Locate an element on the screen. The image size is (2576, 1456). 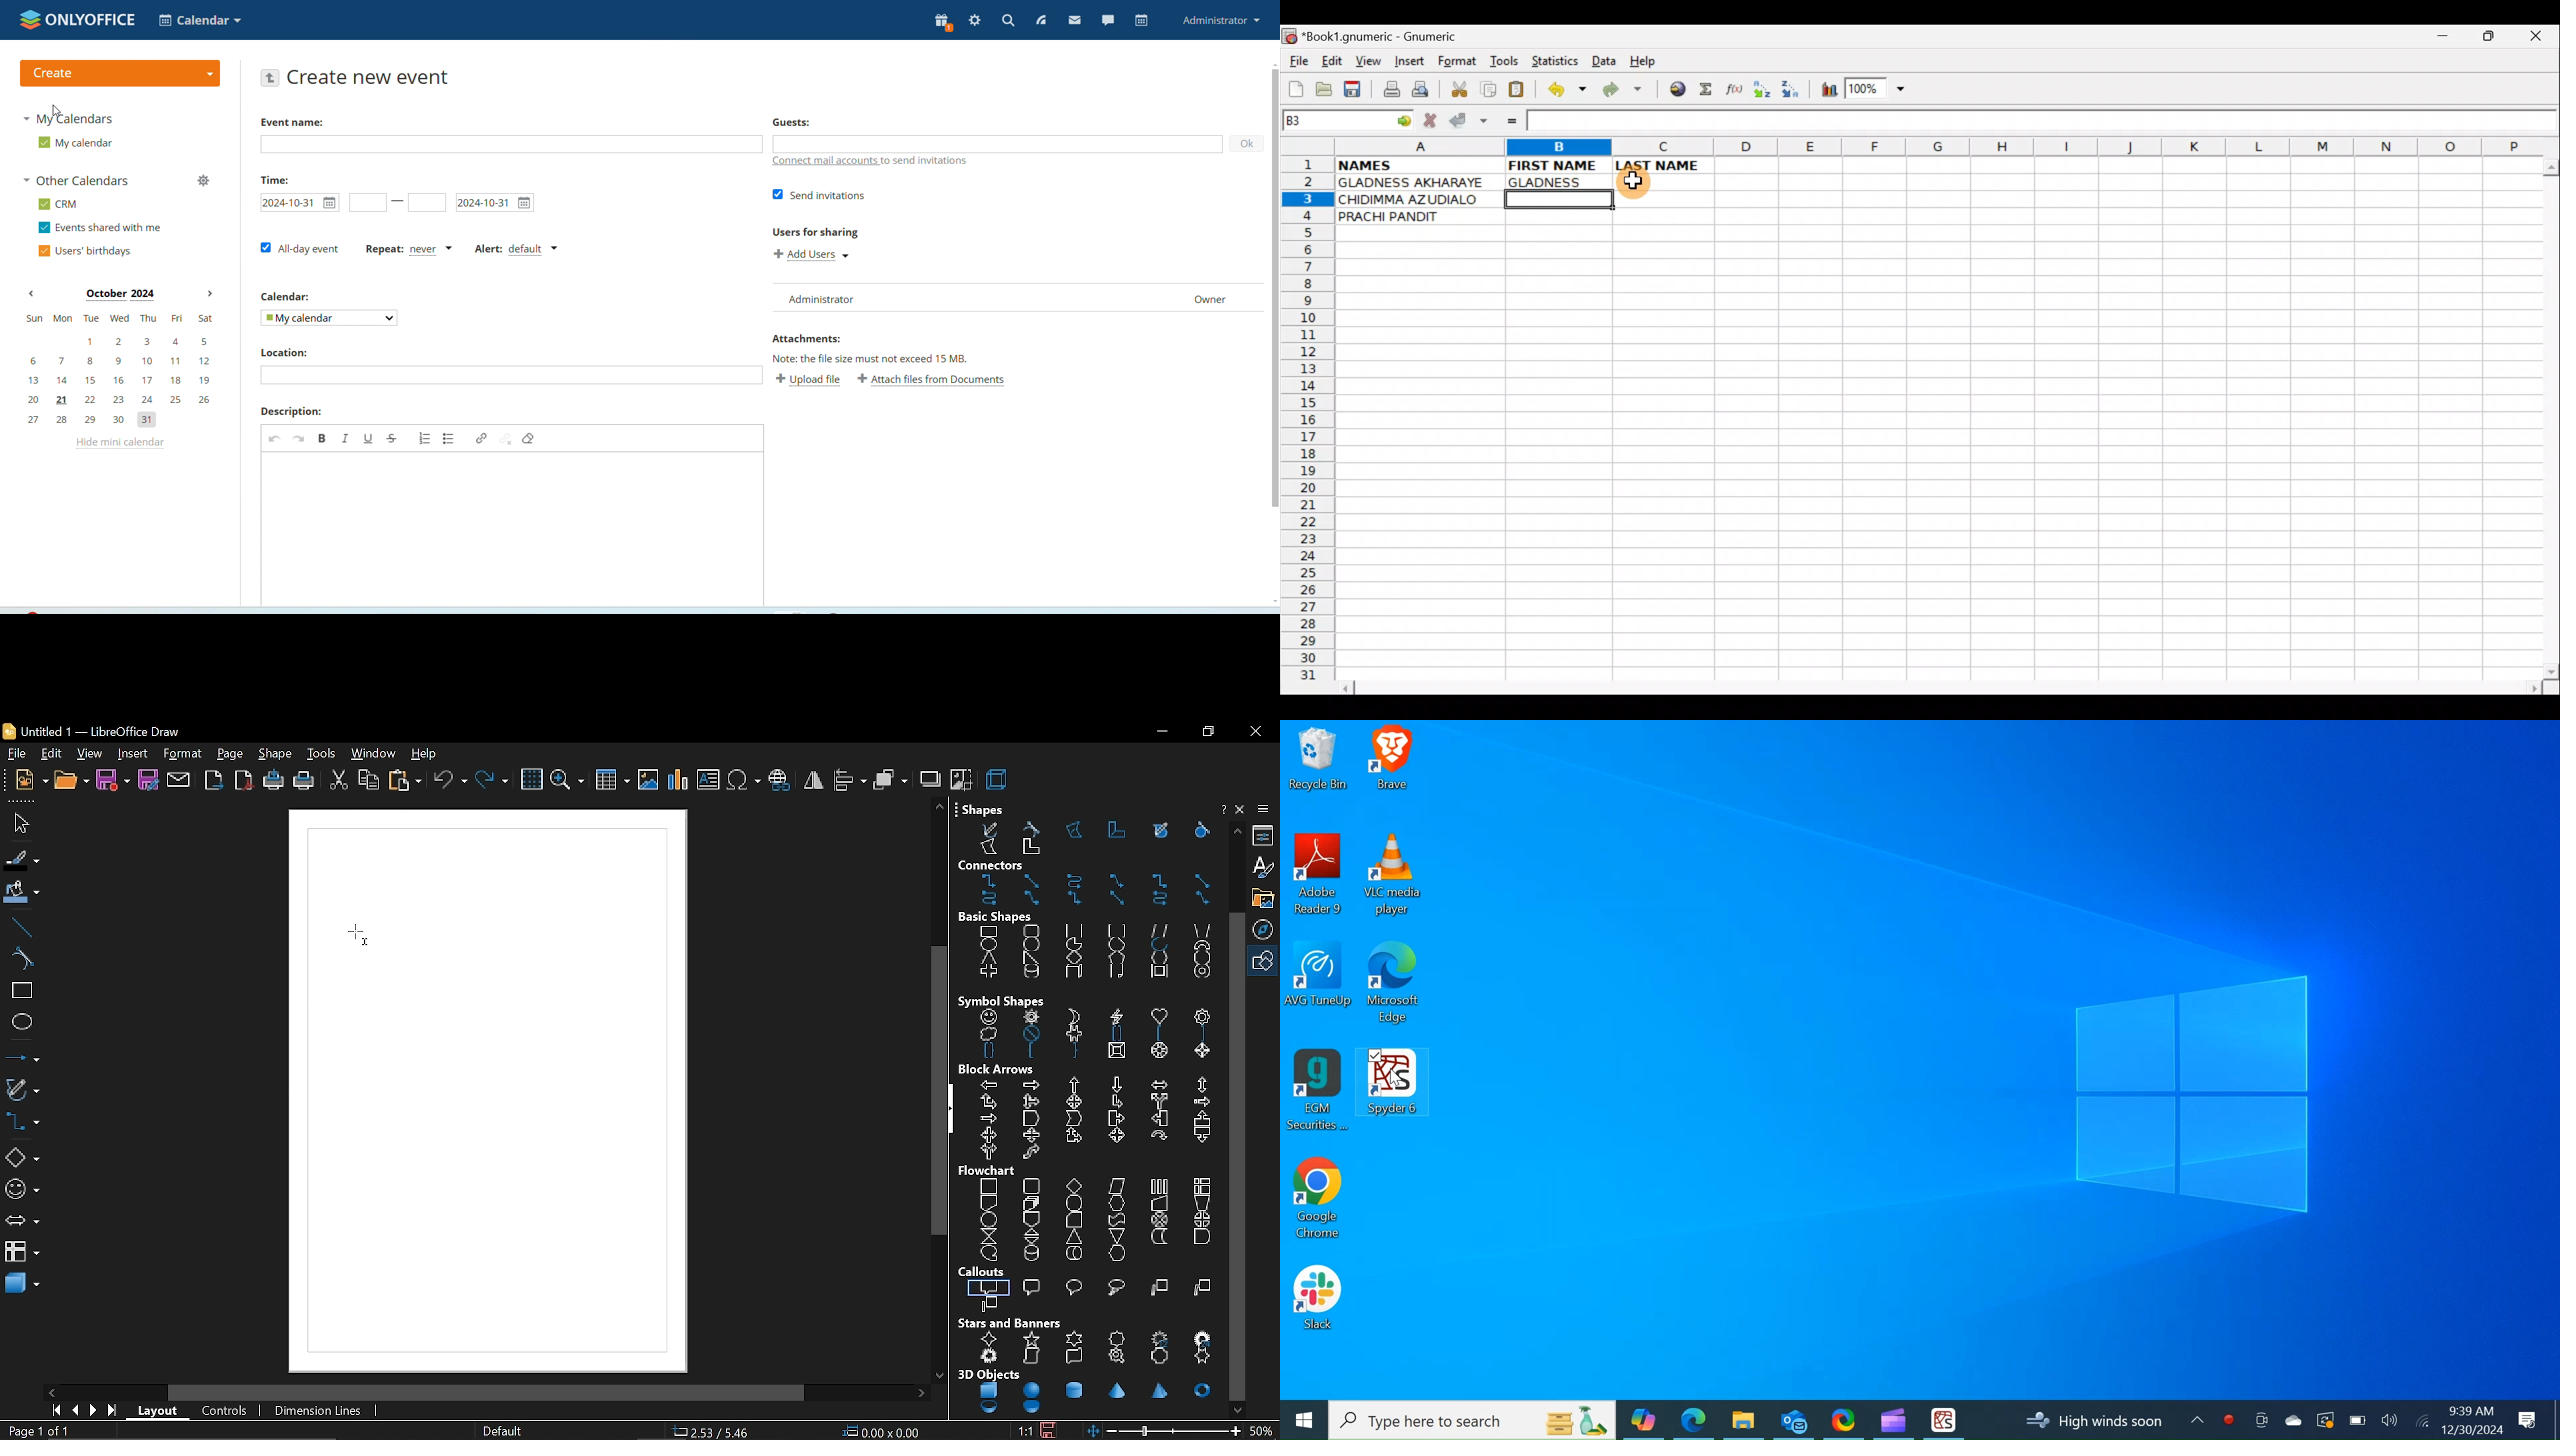
polygon is located at coordinates (1076, 831).